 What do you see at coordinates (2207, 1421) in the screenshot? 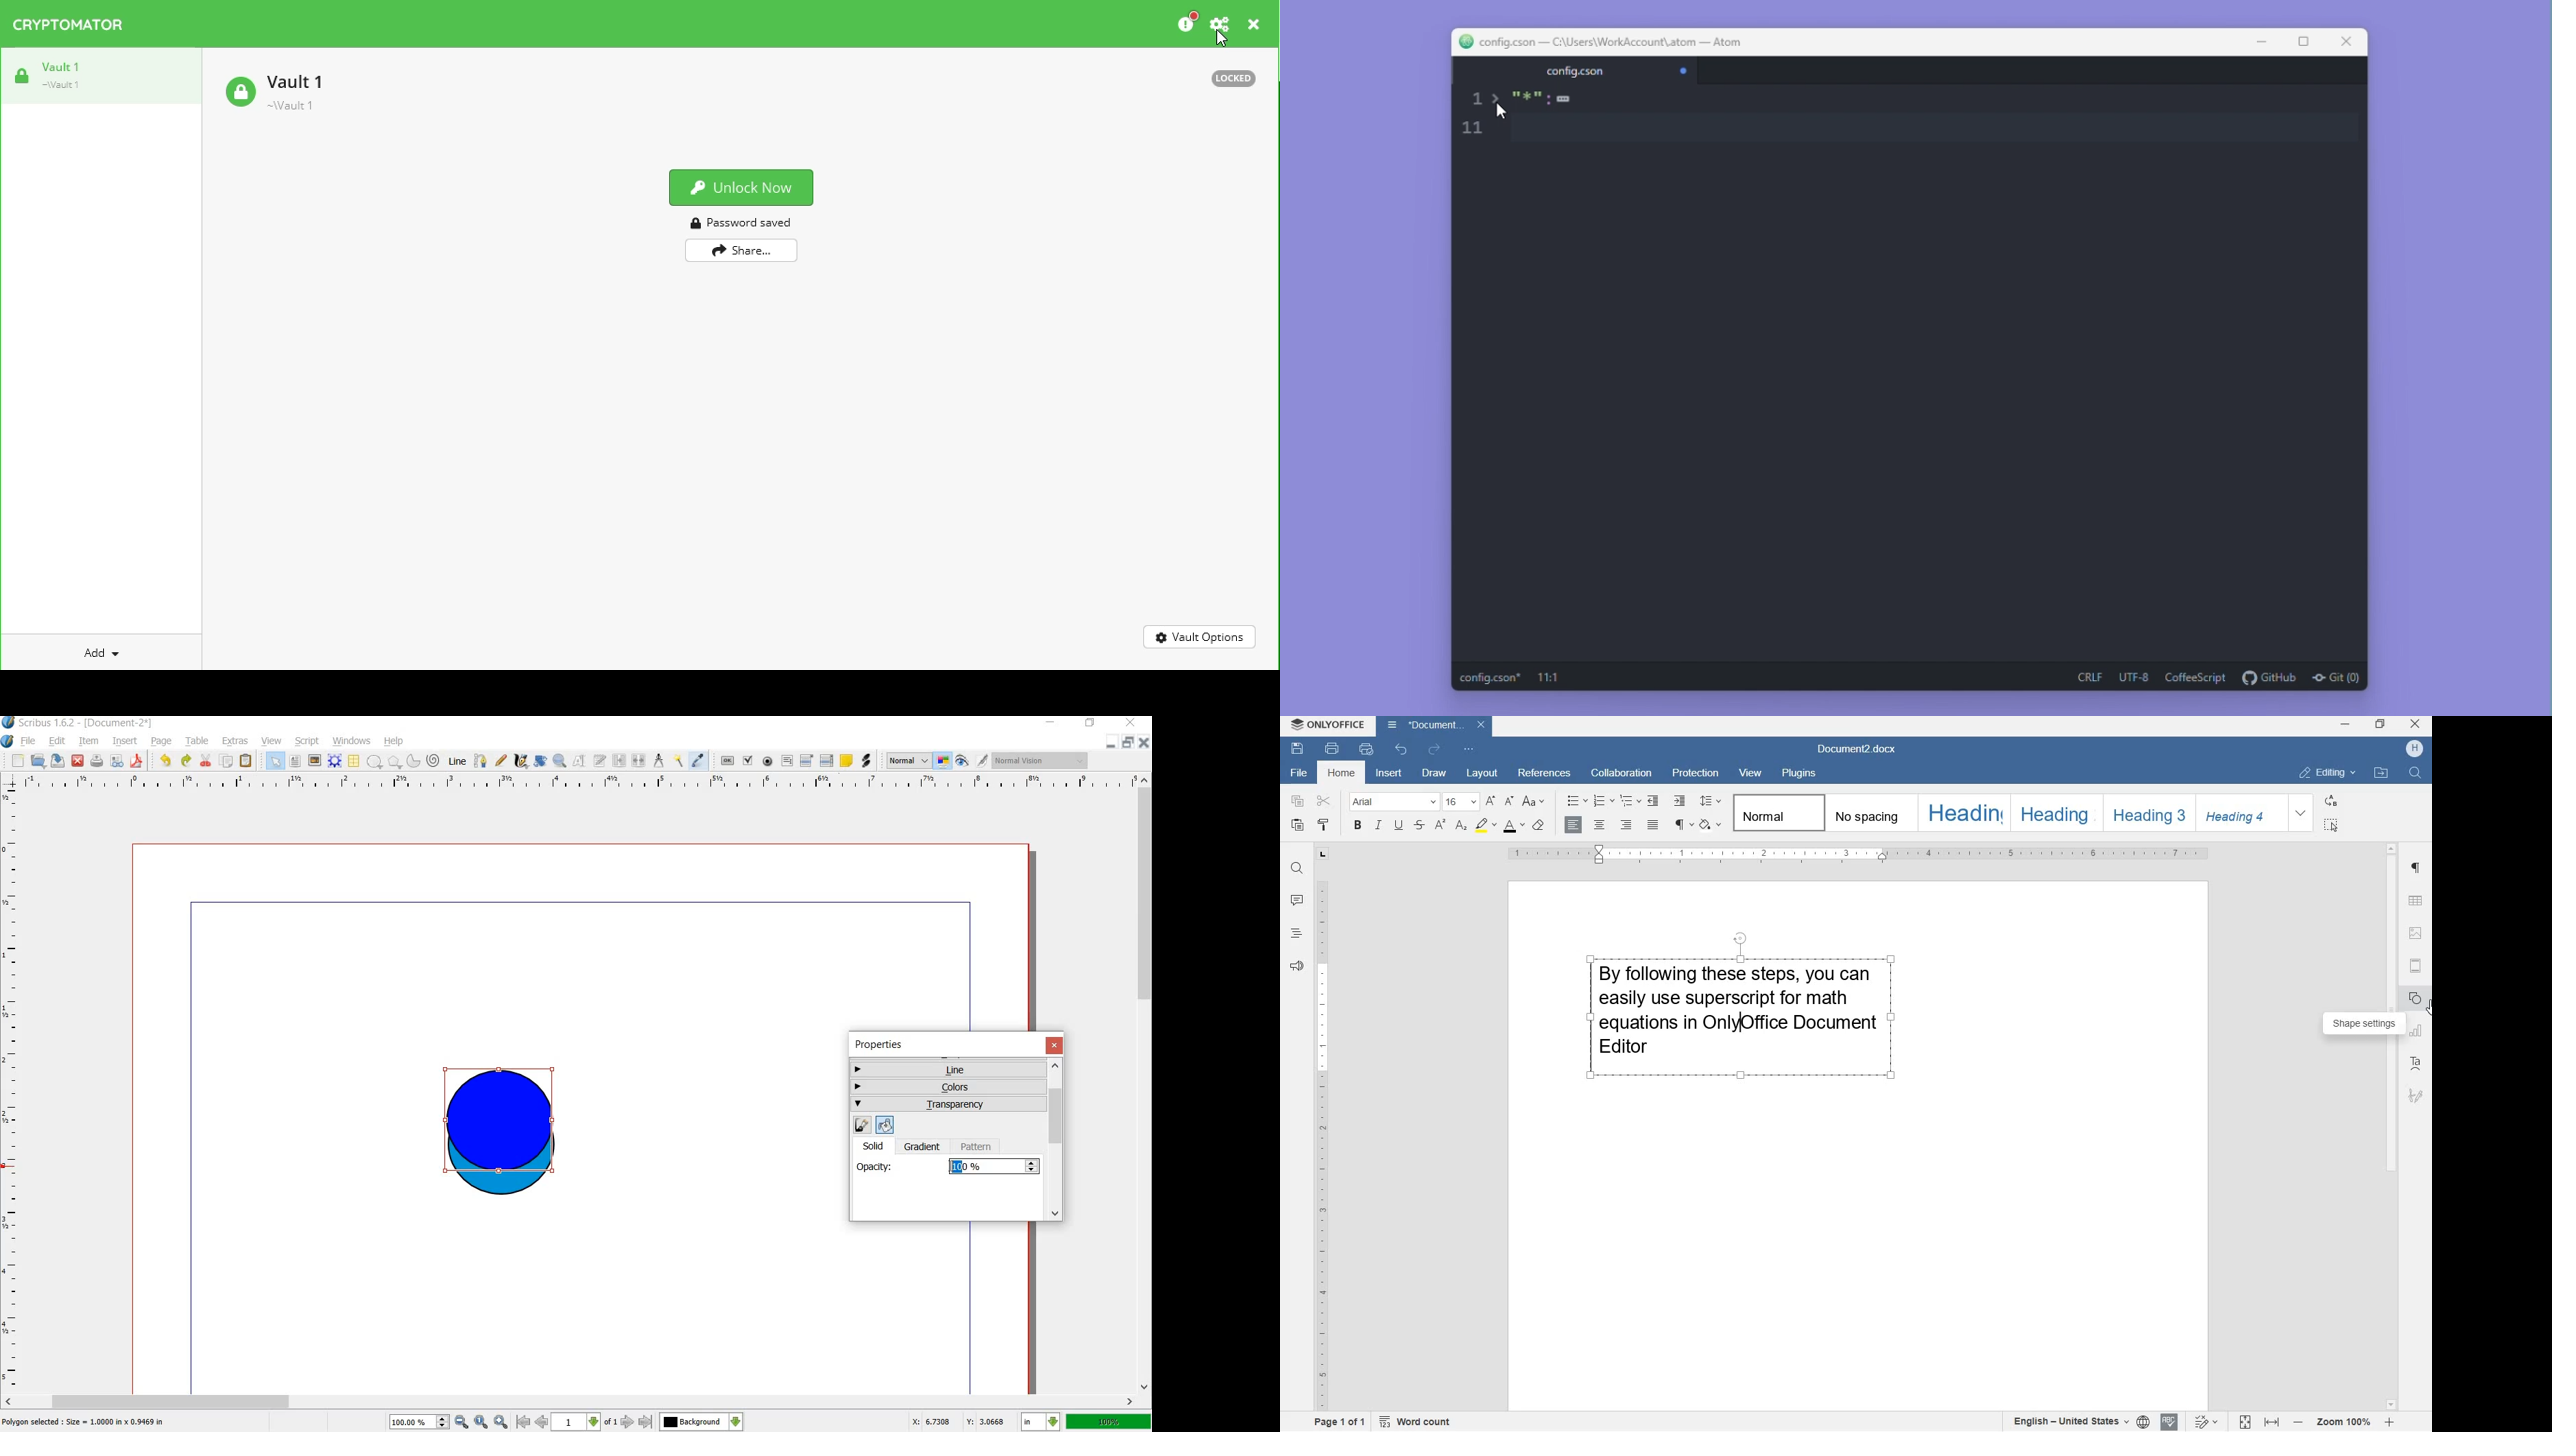
I see `track changes` at bounding box center [2207, 1421].